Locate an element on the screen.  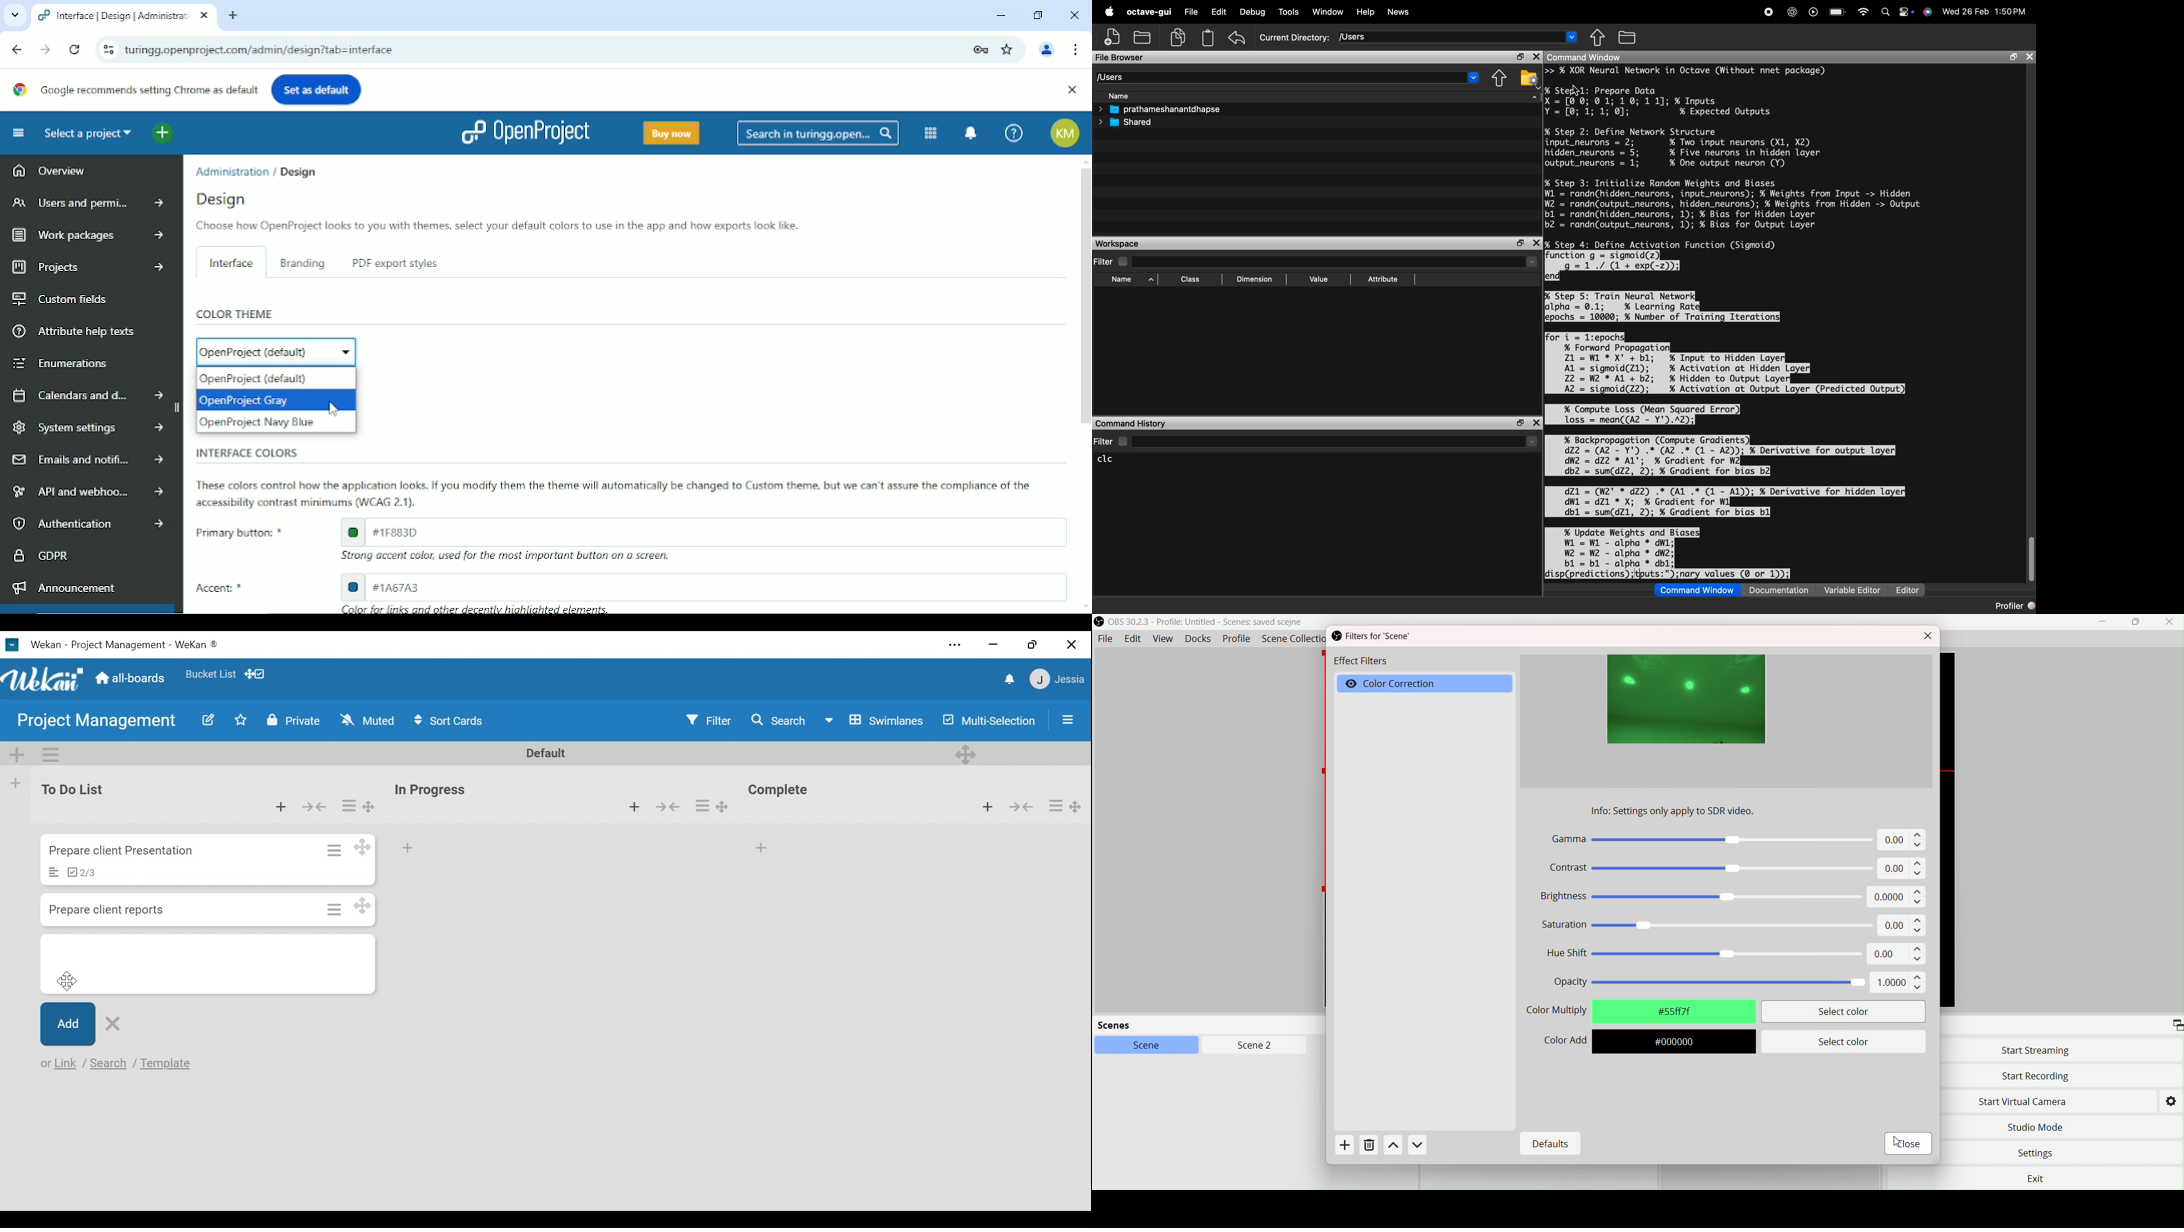
exit is located at coordinates (2040, 1178).